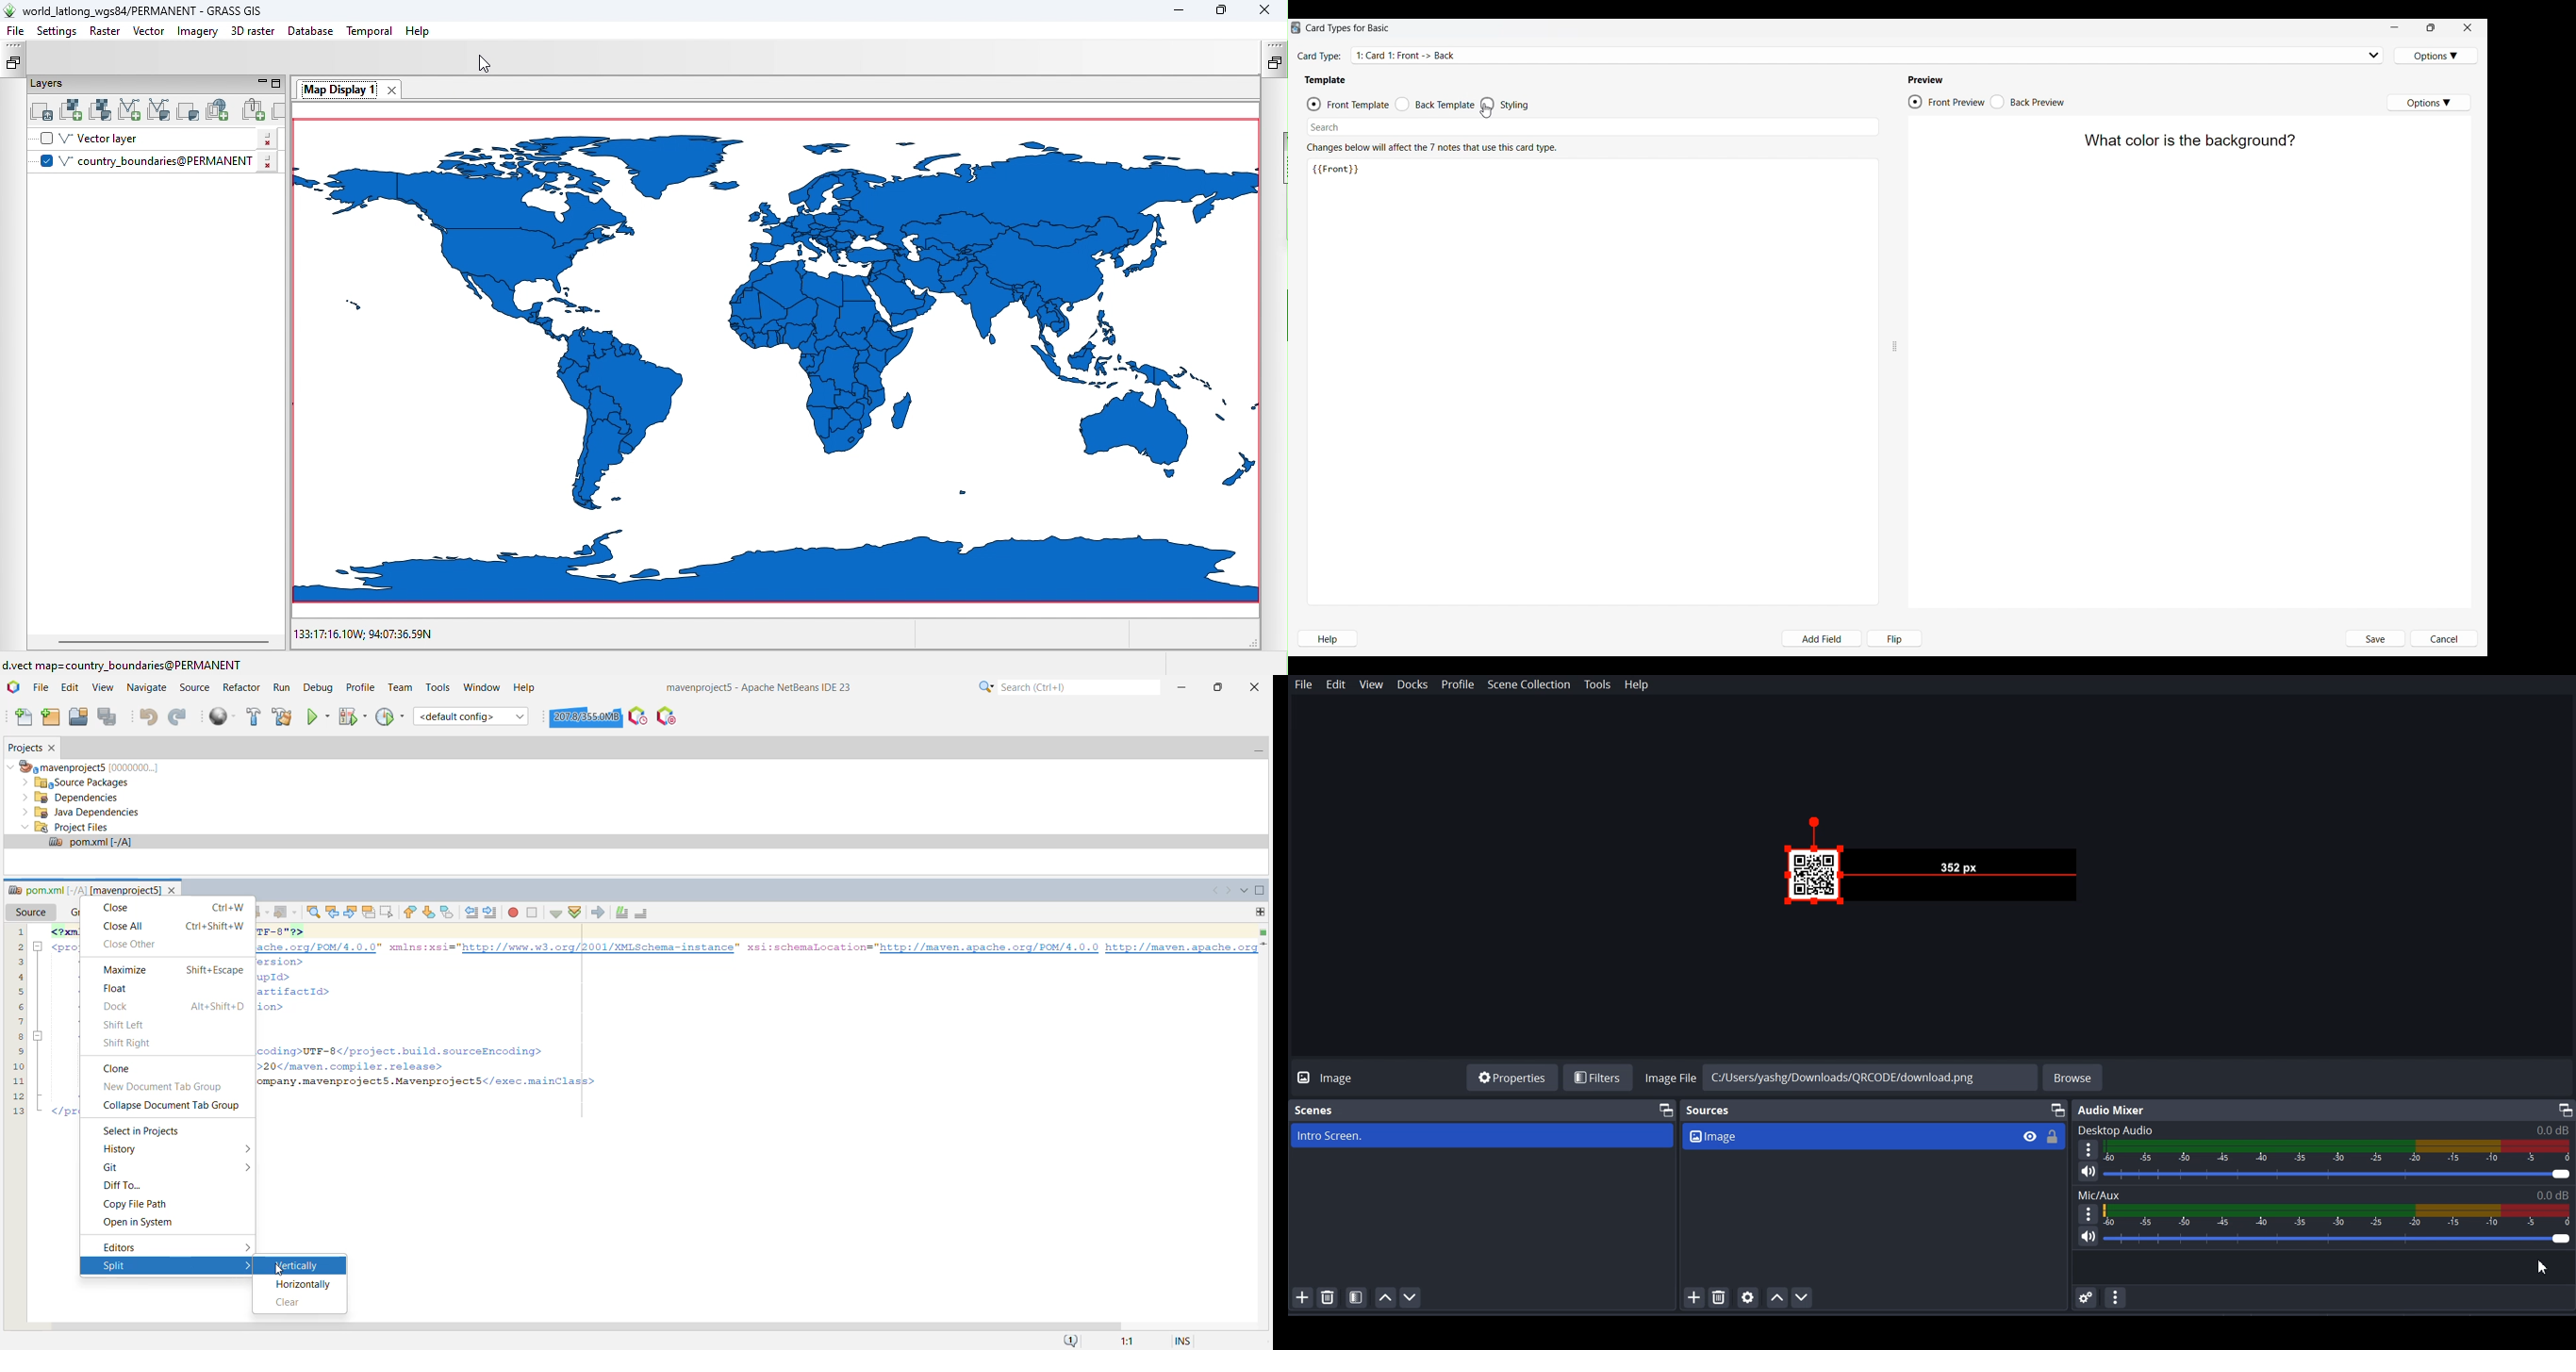 The height and width of the screenshot is (1372, 2576). Describe the element at coordinates (1959, 867) in the screenshot. I see `File Preview` at that location.